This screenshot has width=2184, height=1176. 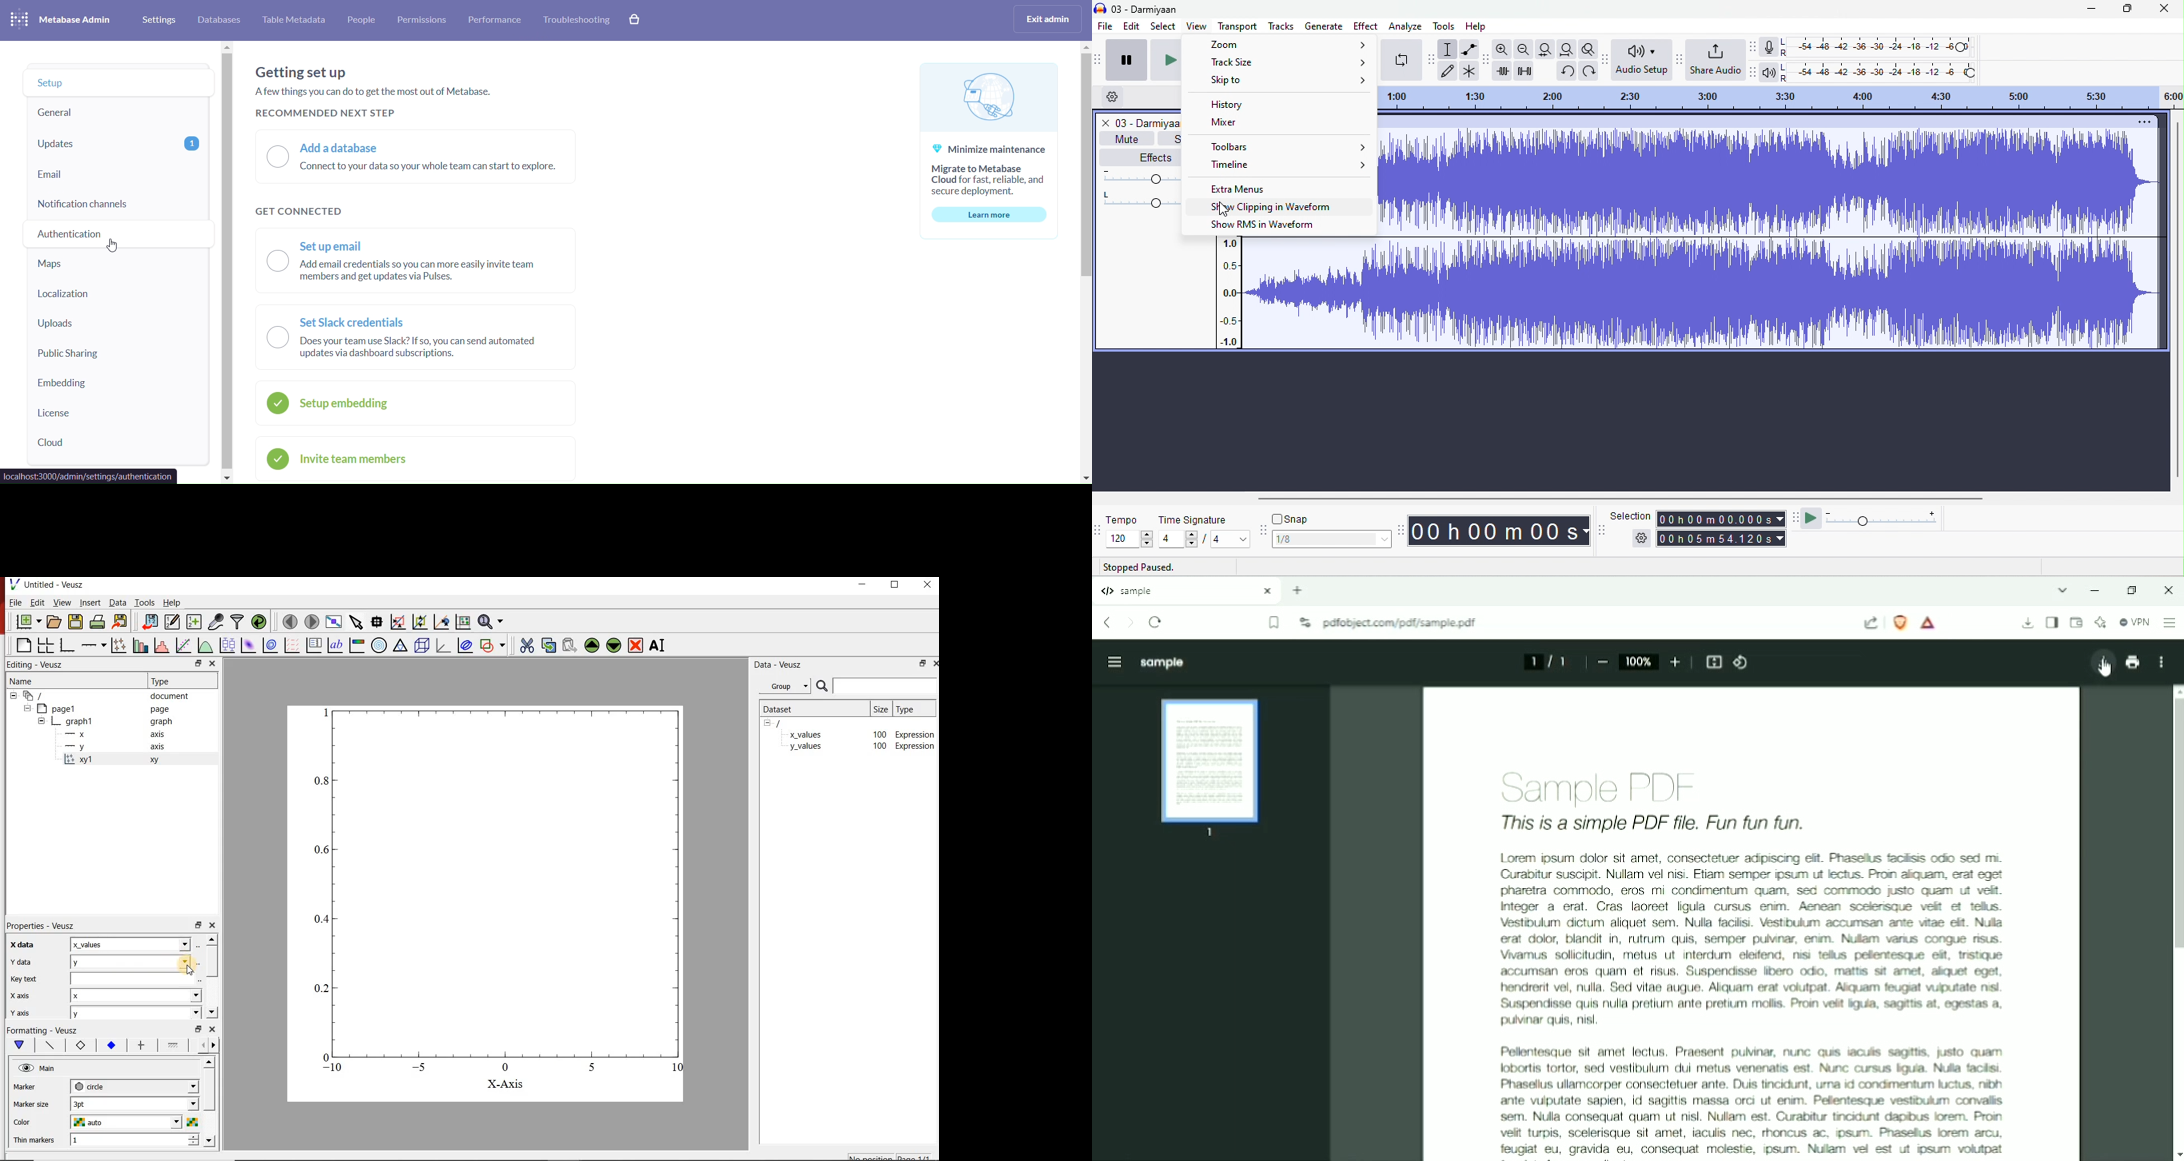 What do you see at coordinates (135, 1103) in the screenshot?
I see `3pt` at bounding box center [135, 1103].